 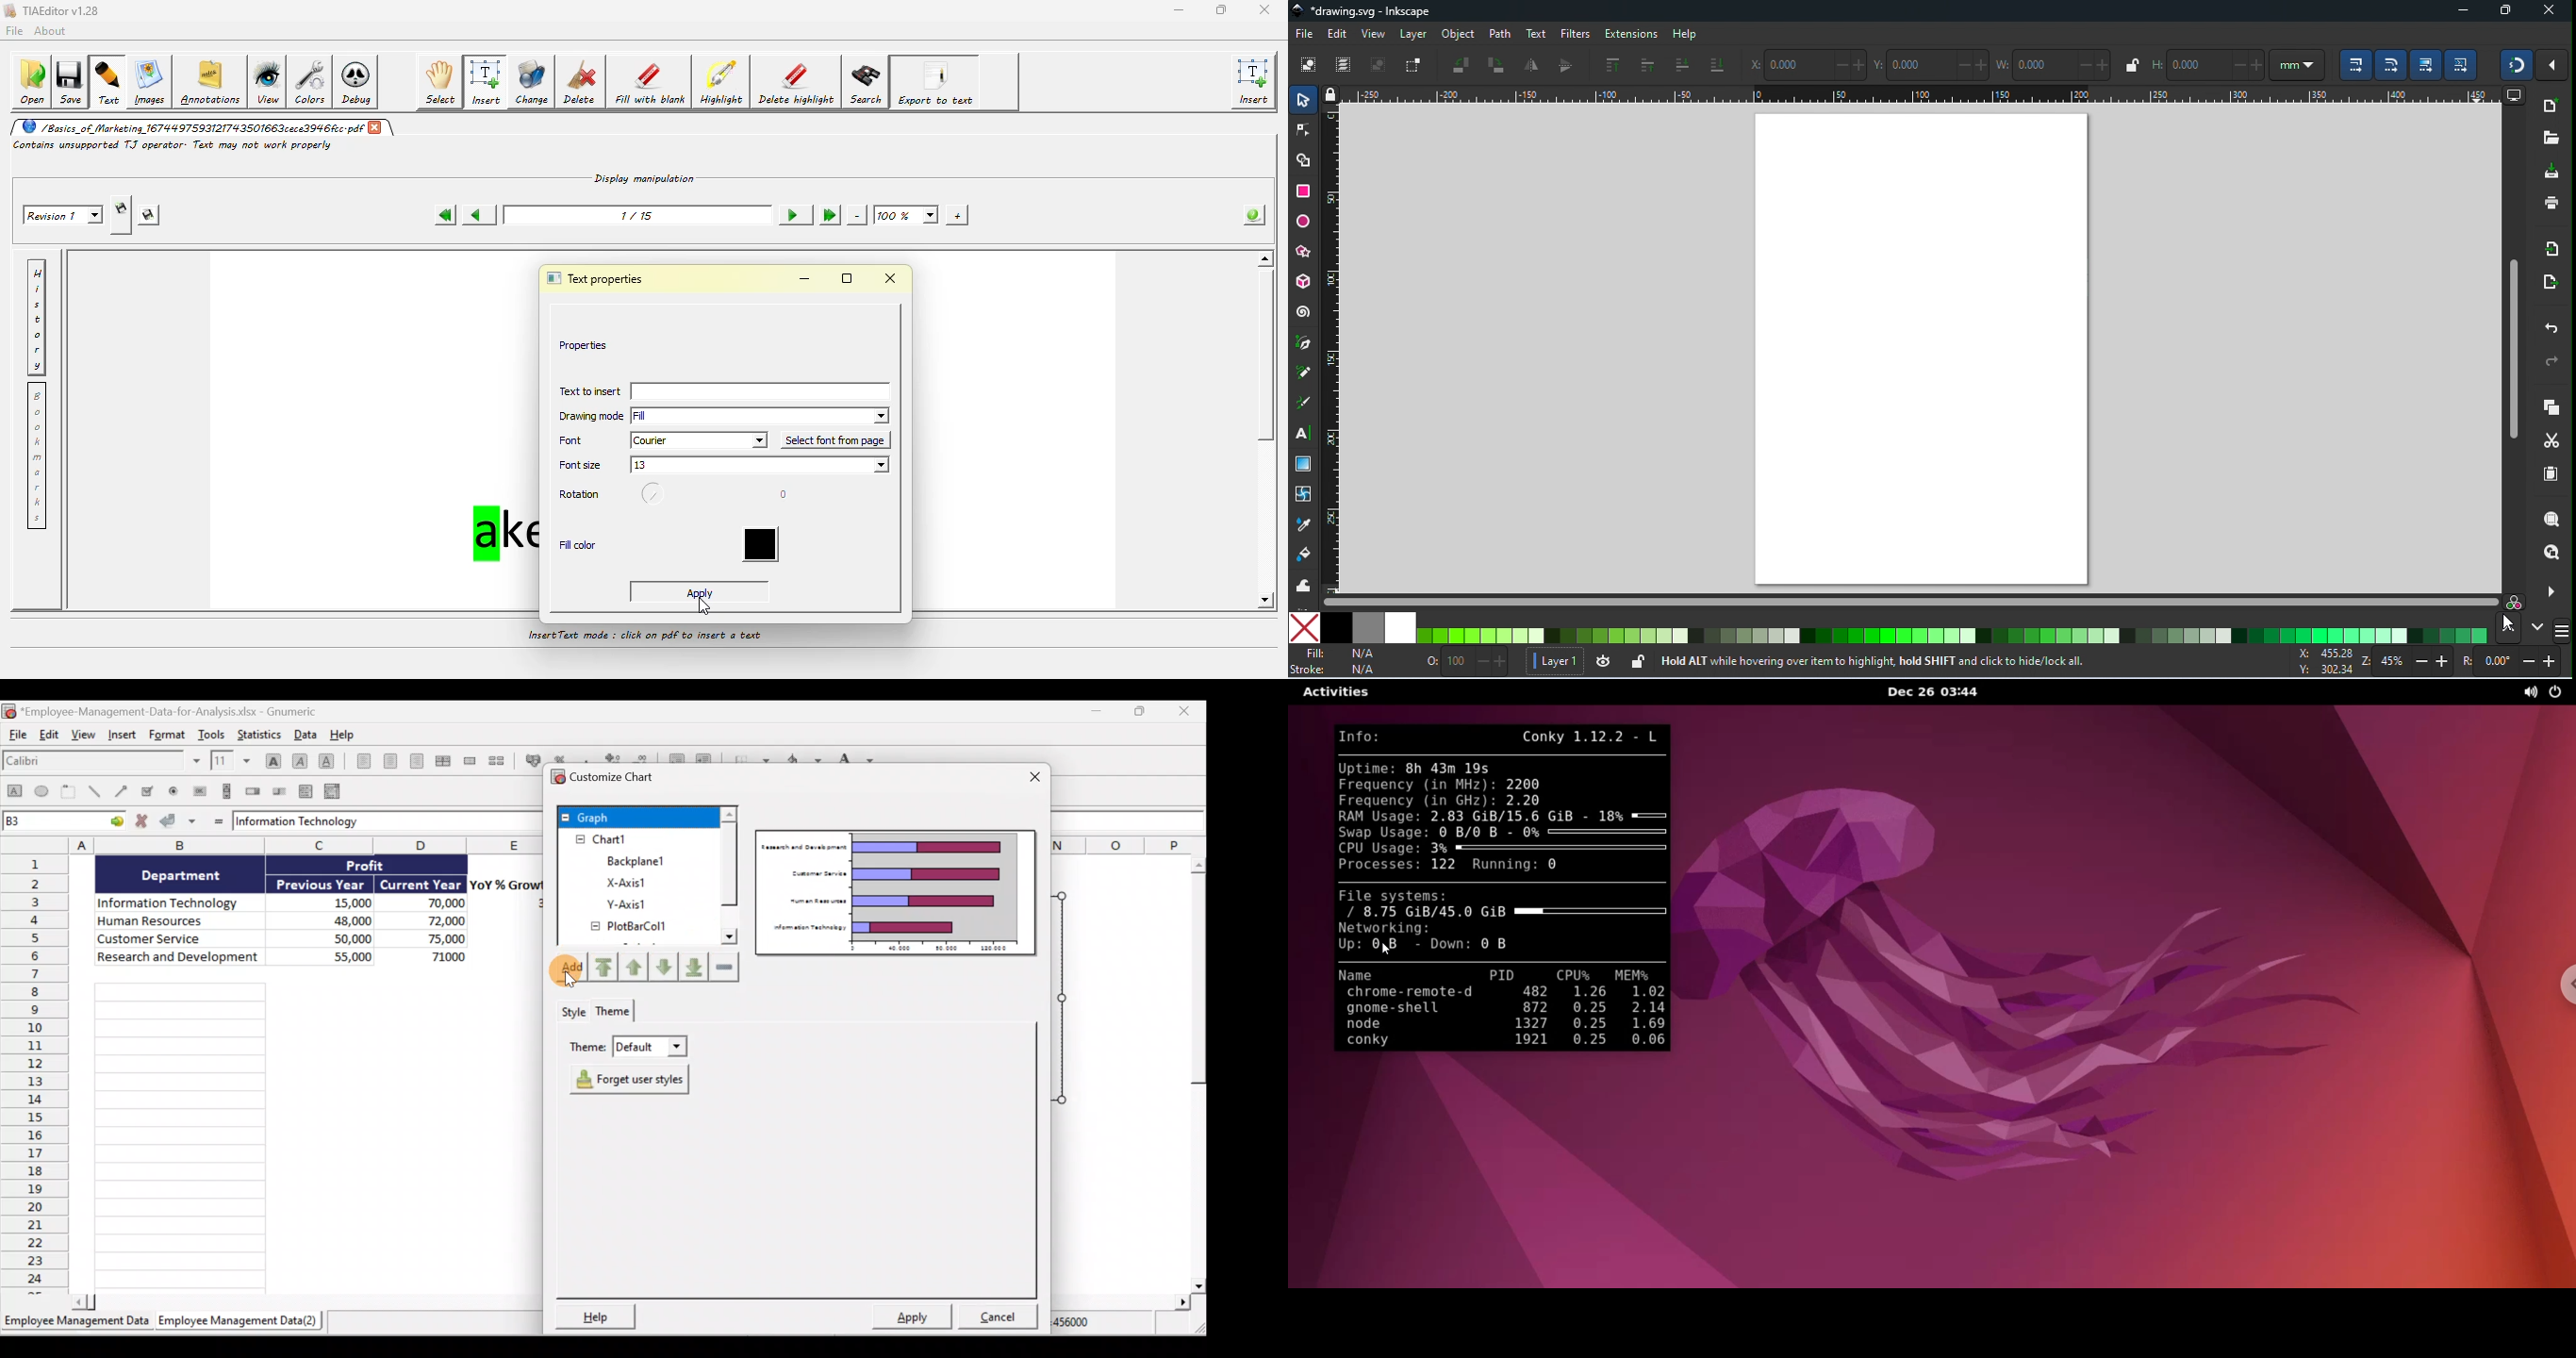 I want to click on Split a merged range of cells, so click(x=502, y=762).